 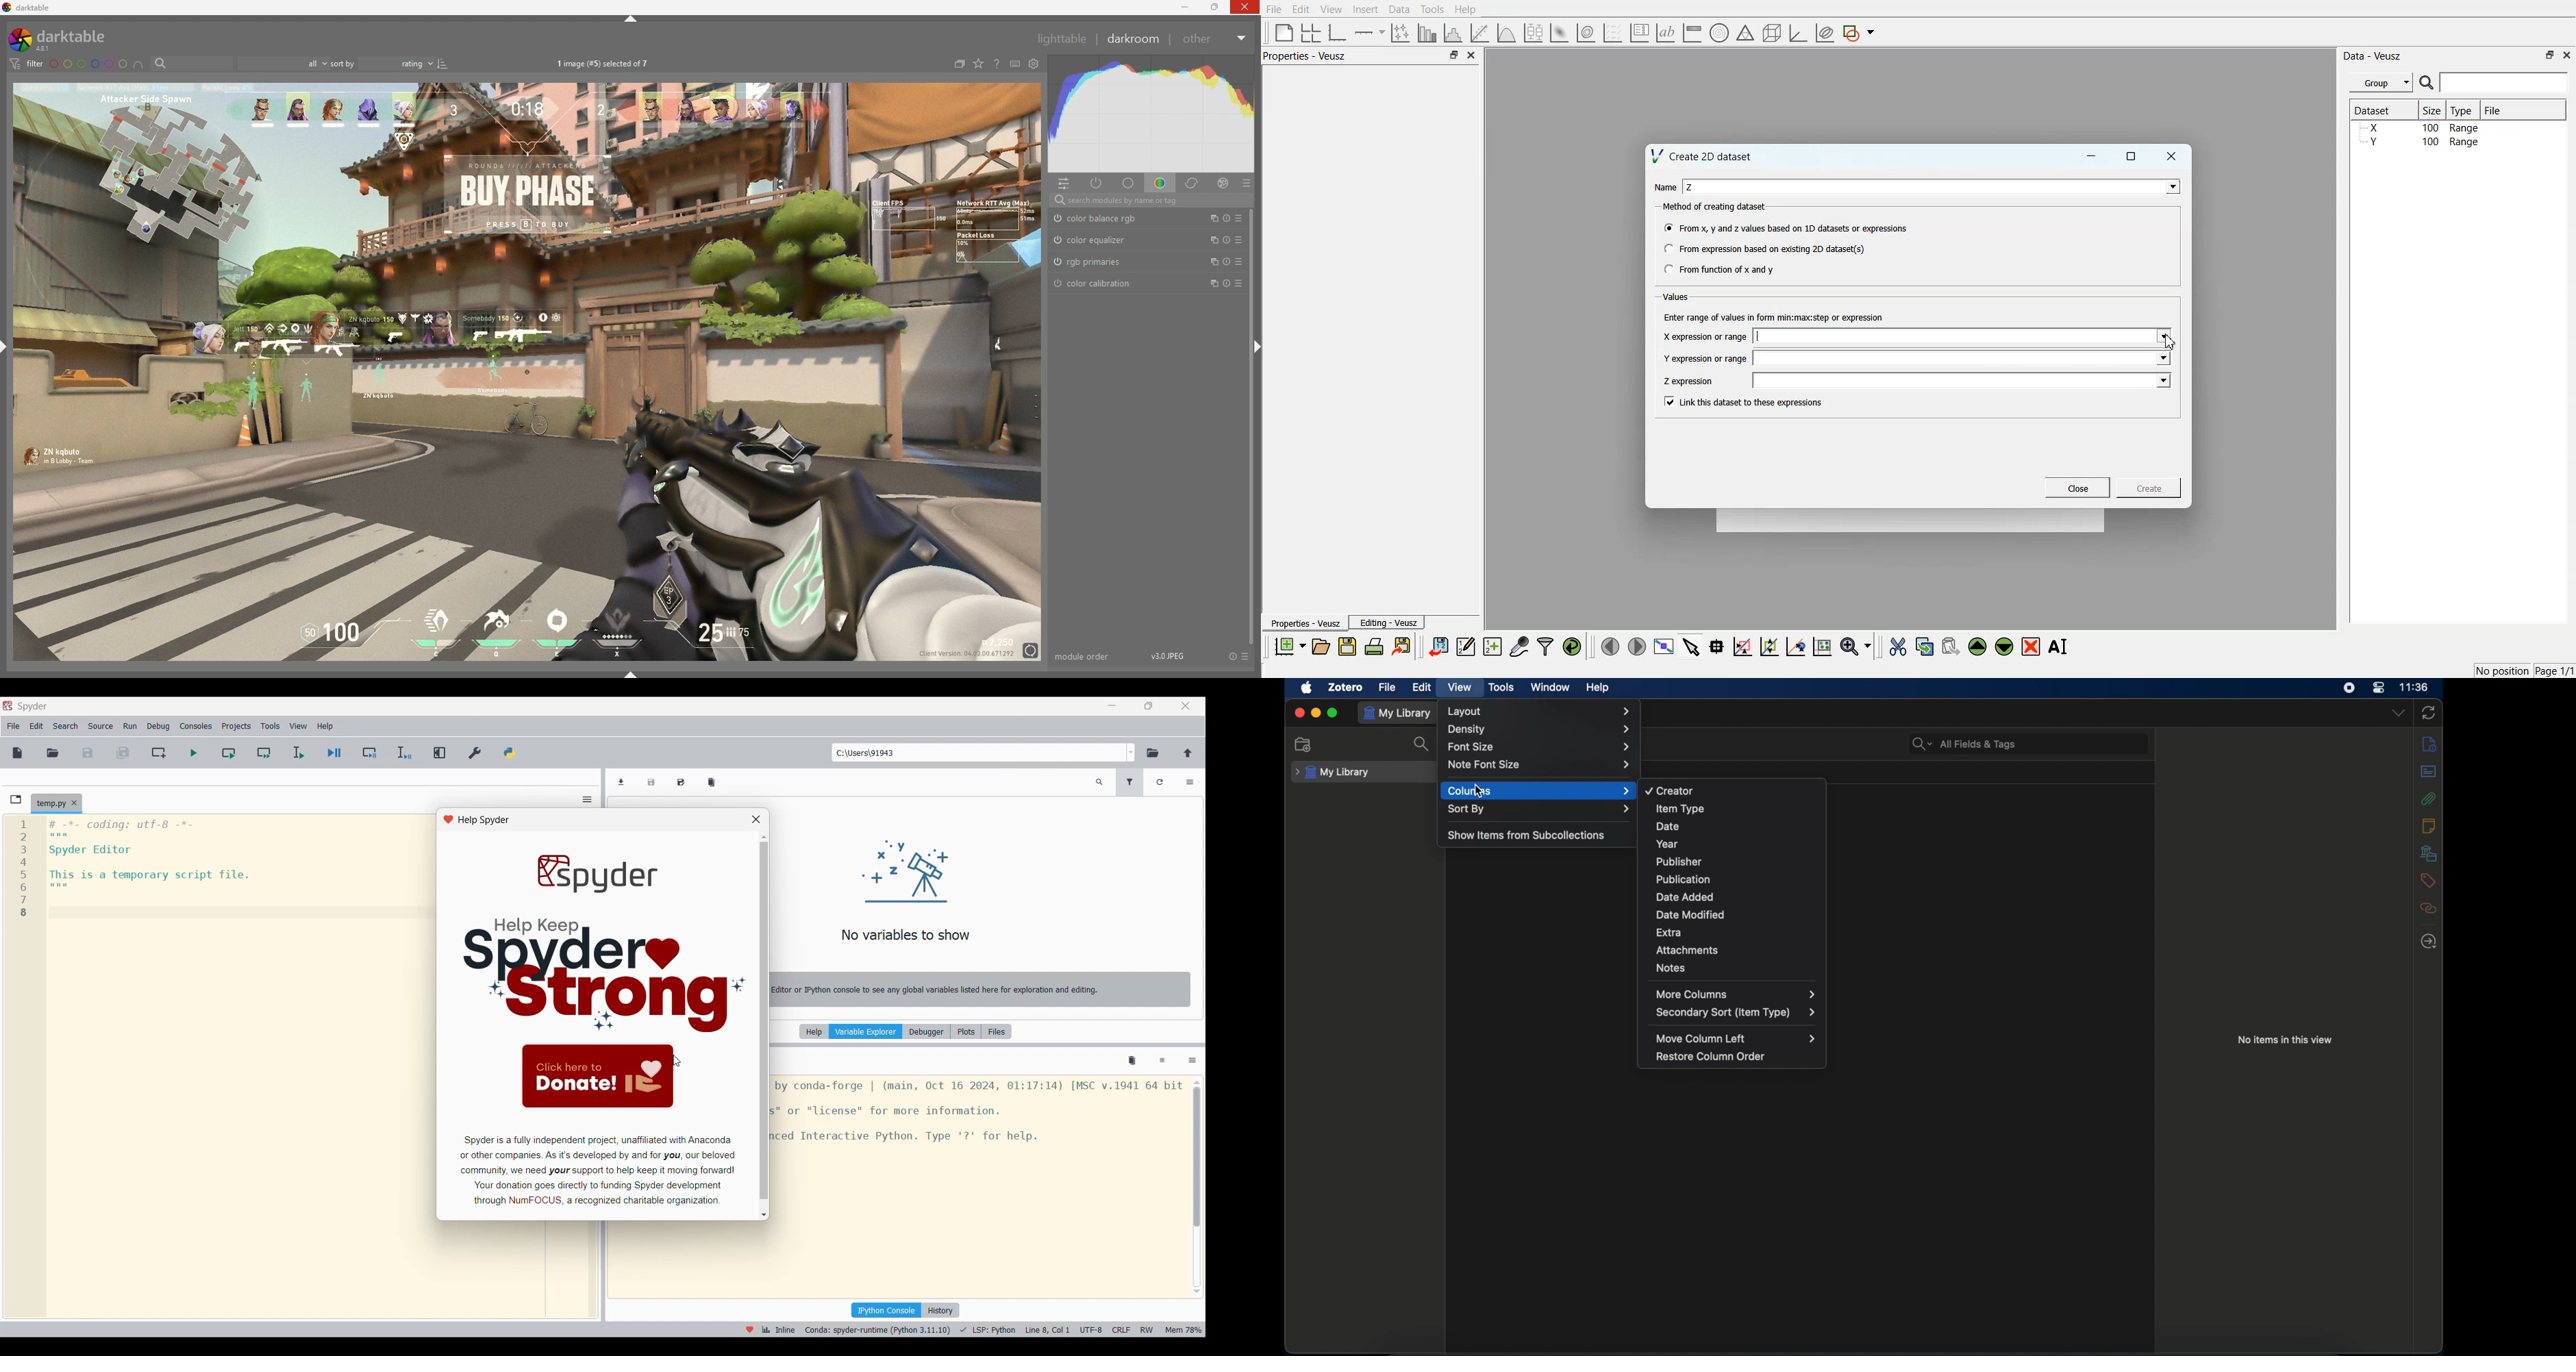 I want to click on Move down the selected widget, so click(x=2005, y=646).